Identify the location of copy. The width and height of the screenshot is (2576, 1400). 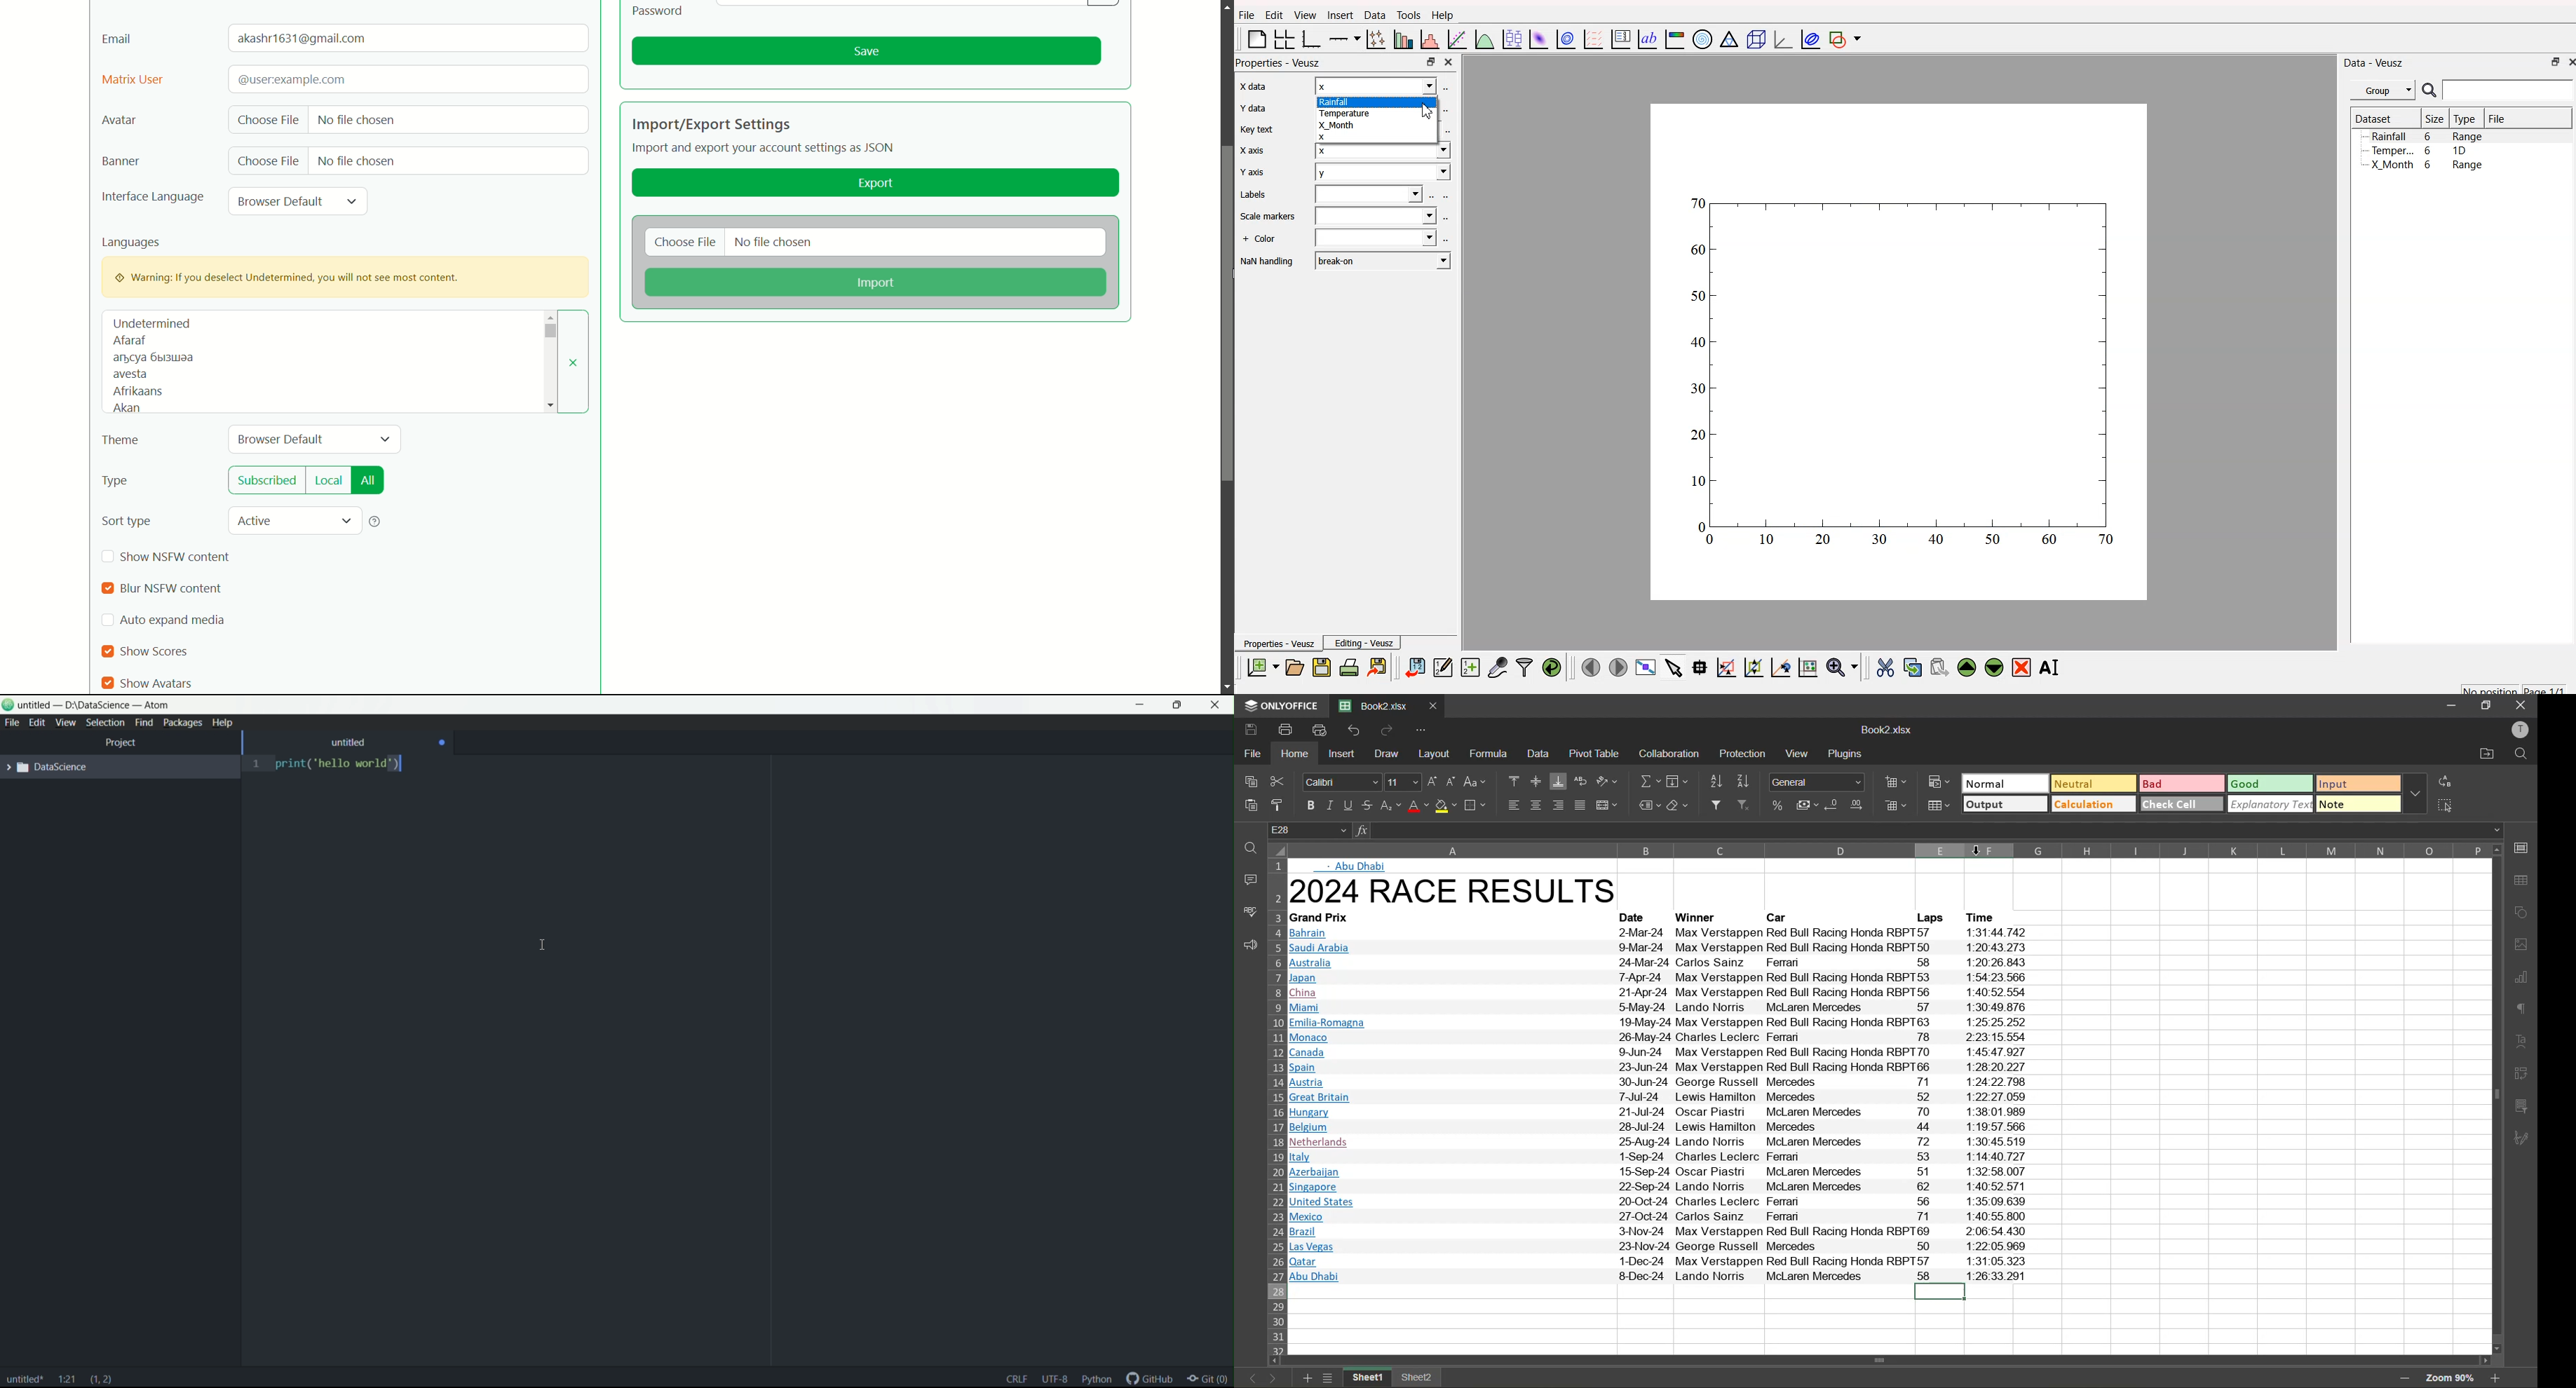
(1247, 780).